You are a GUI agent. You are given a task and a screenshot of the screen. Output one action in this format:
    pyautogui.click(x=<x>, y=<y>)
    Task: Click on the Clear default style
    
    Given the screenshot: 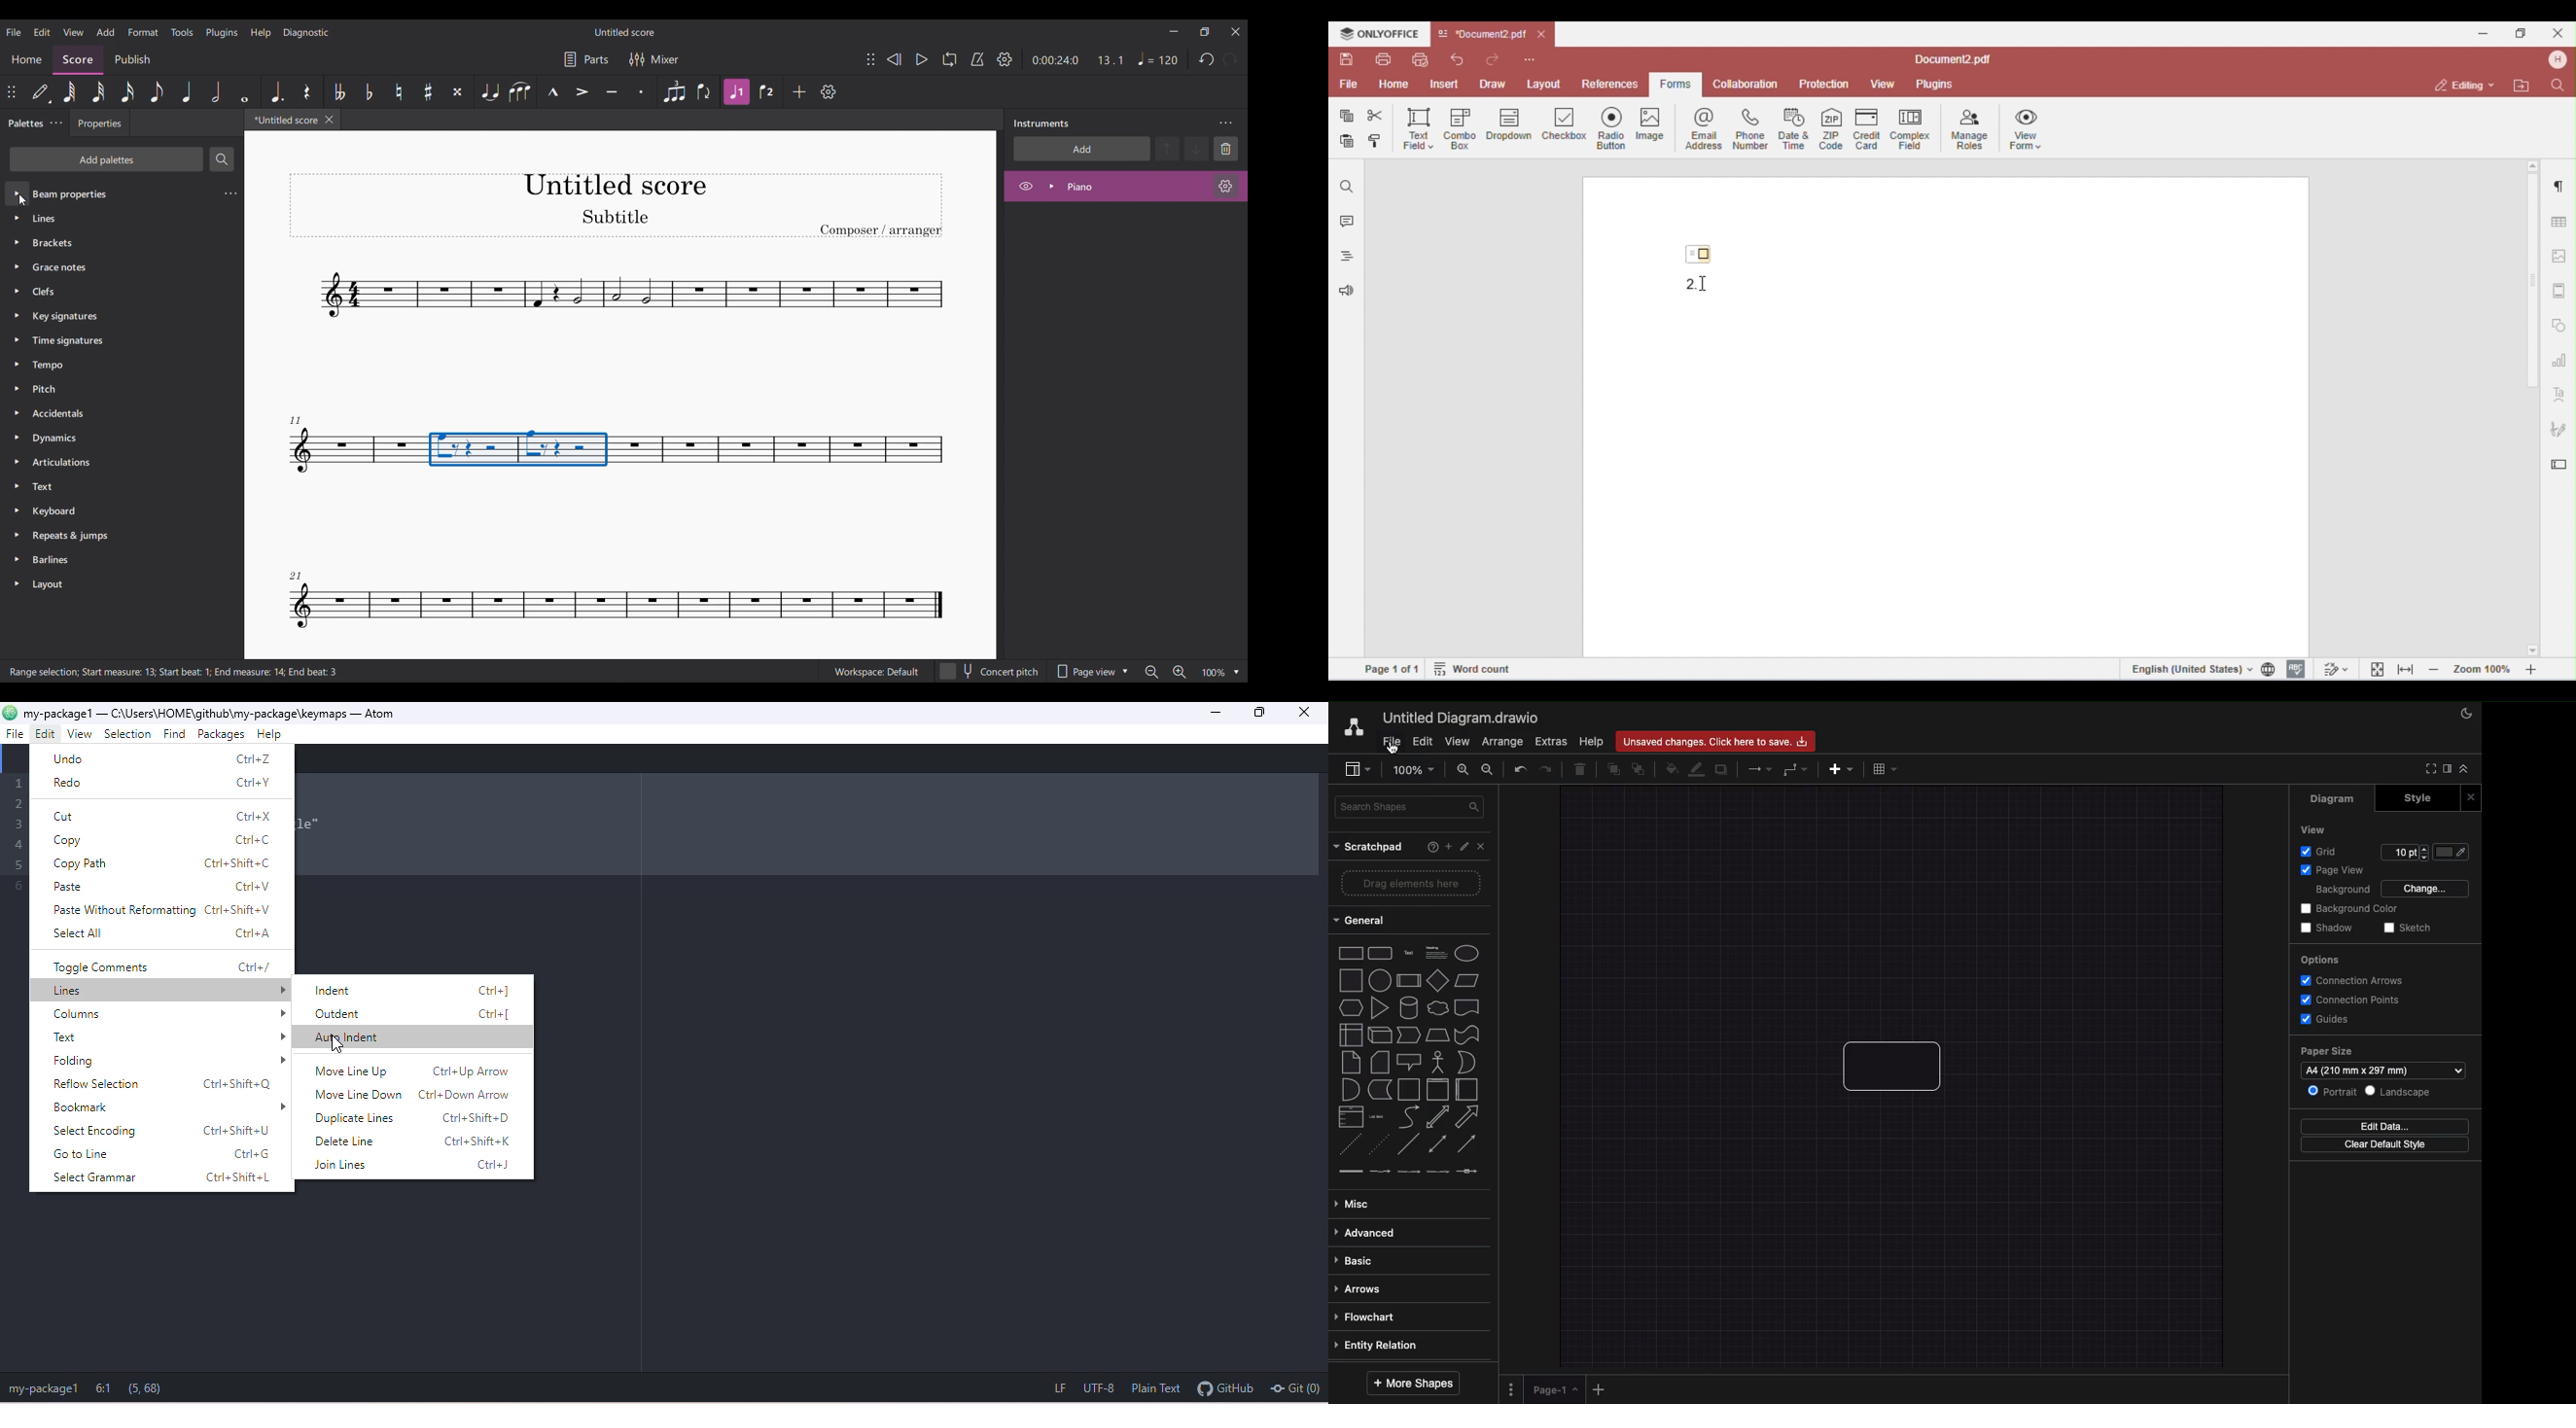 What is the action you would take?
    pyautogui.click(x=2388, y=1145)
    